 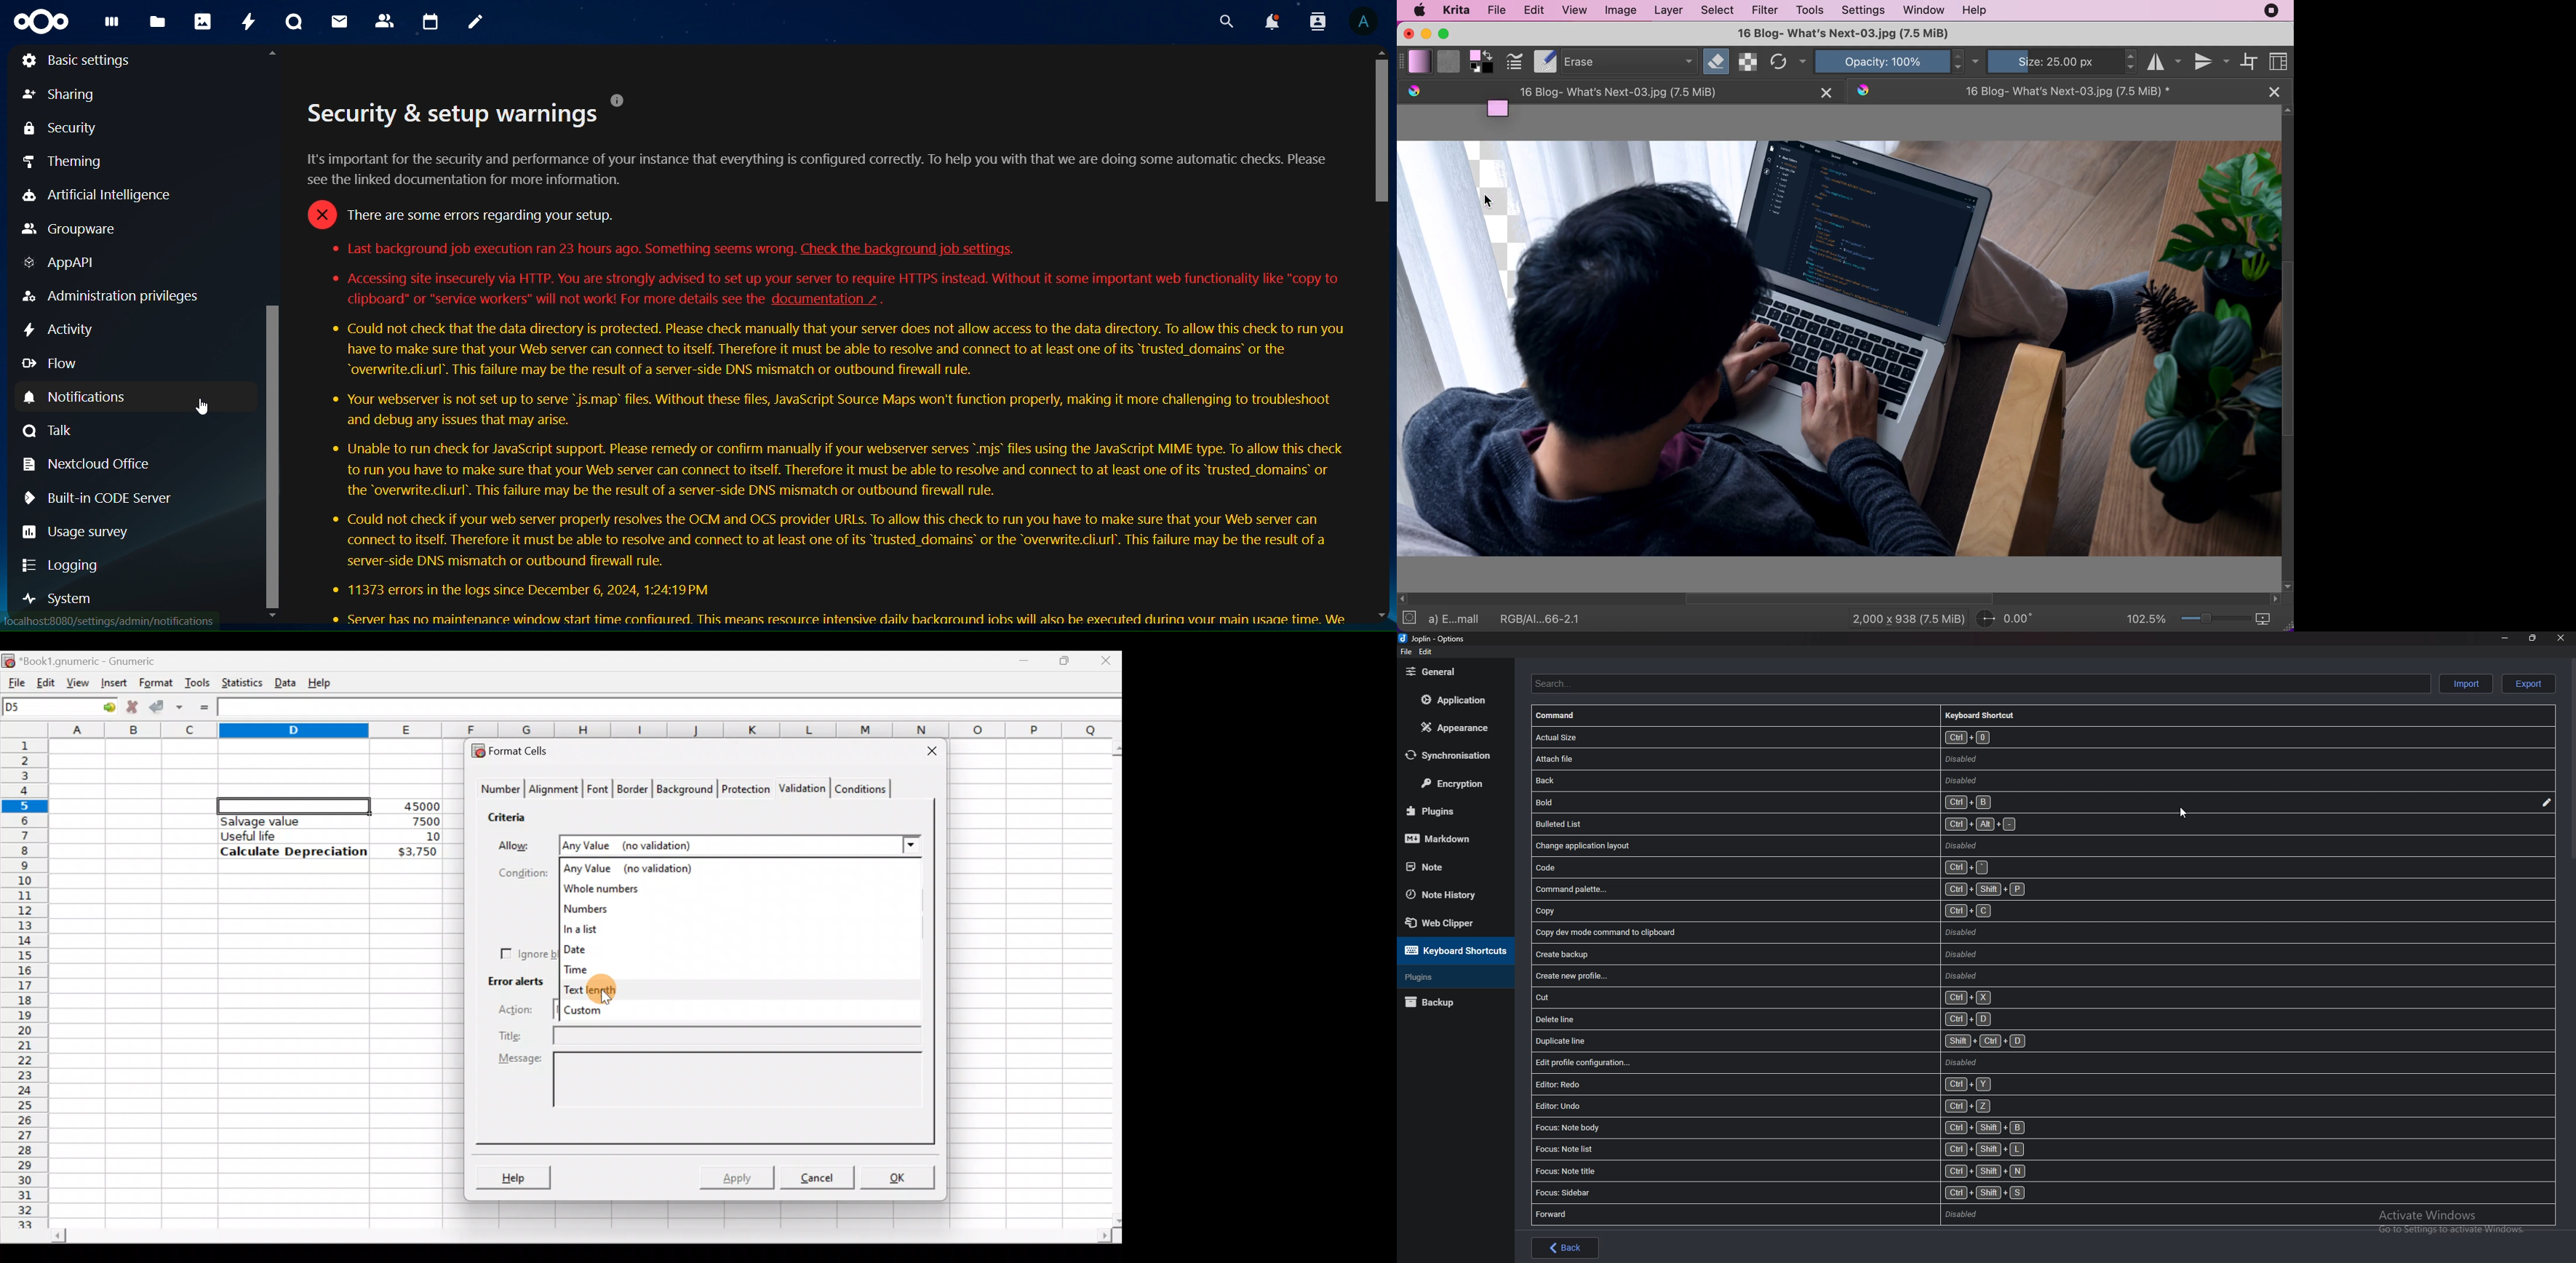 I want to click on expand bar, so click(x=1402, y=61).